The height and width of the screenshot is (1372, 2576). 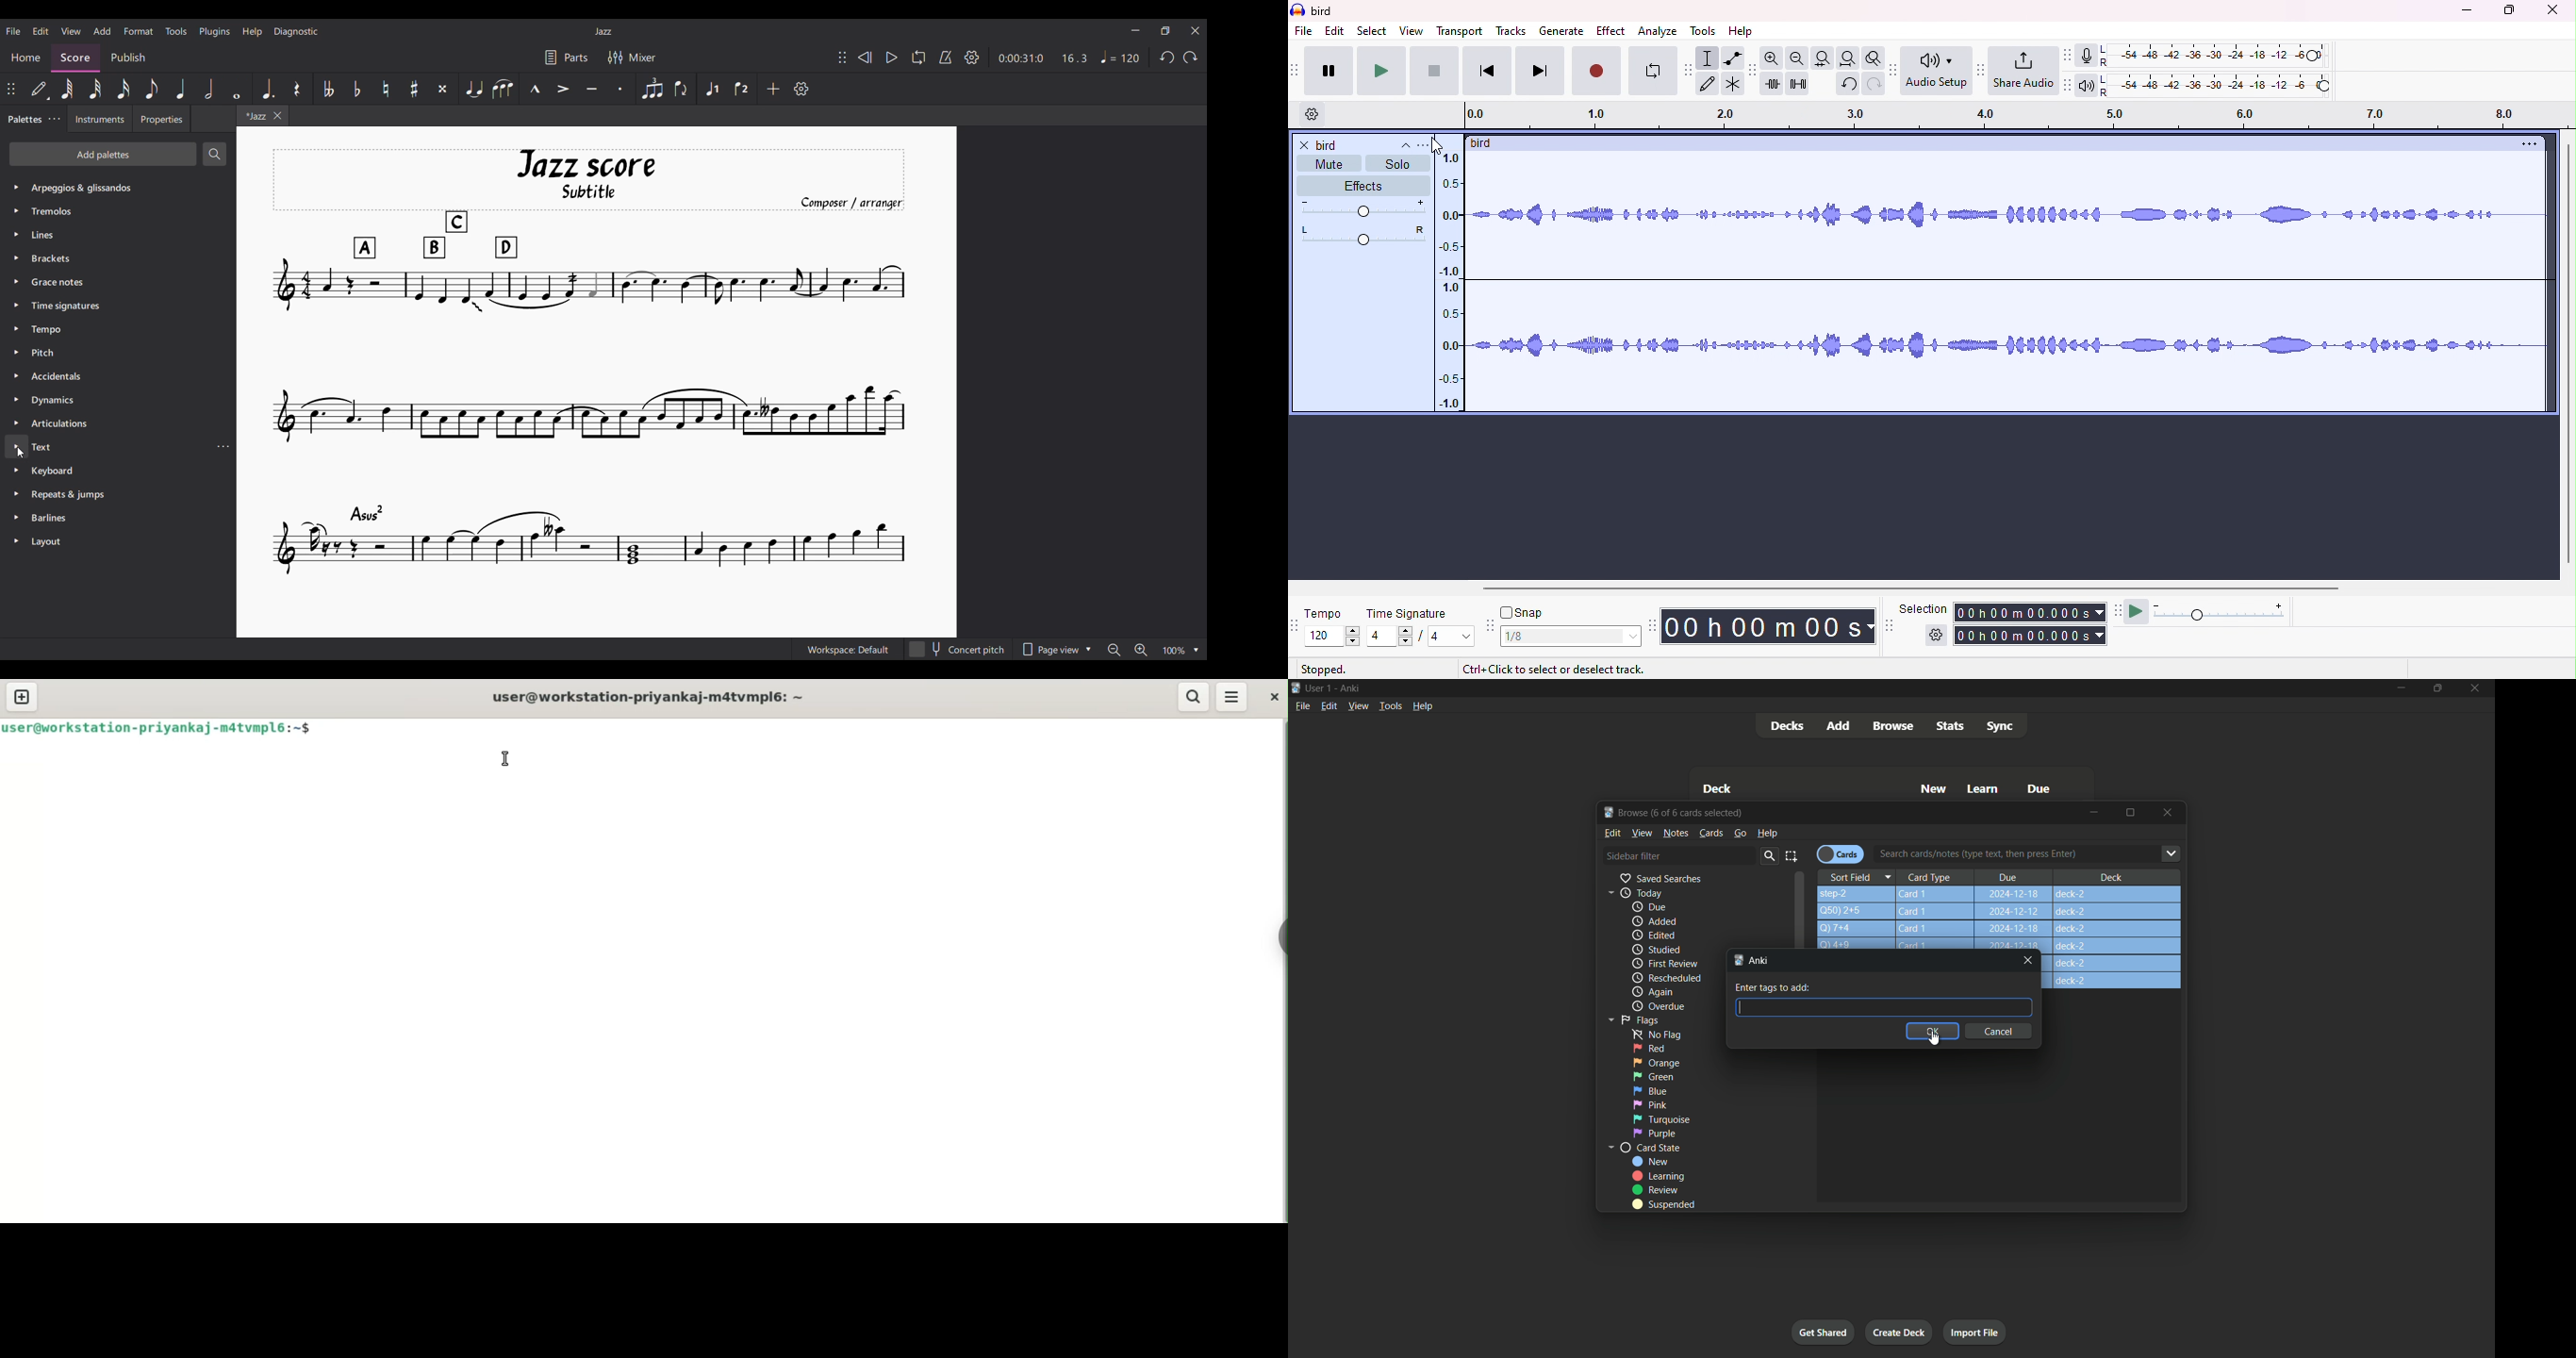 I want to click on Zoom options, so click(x=1153, y=649).